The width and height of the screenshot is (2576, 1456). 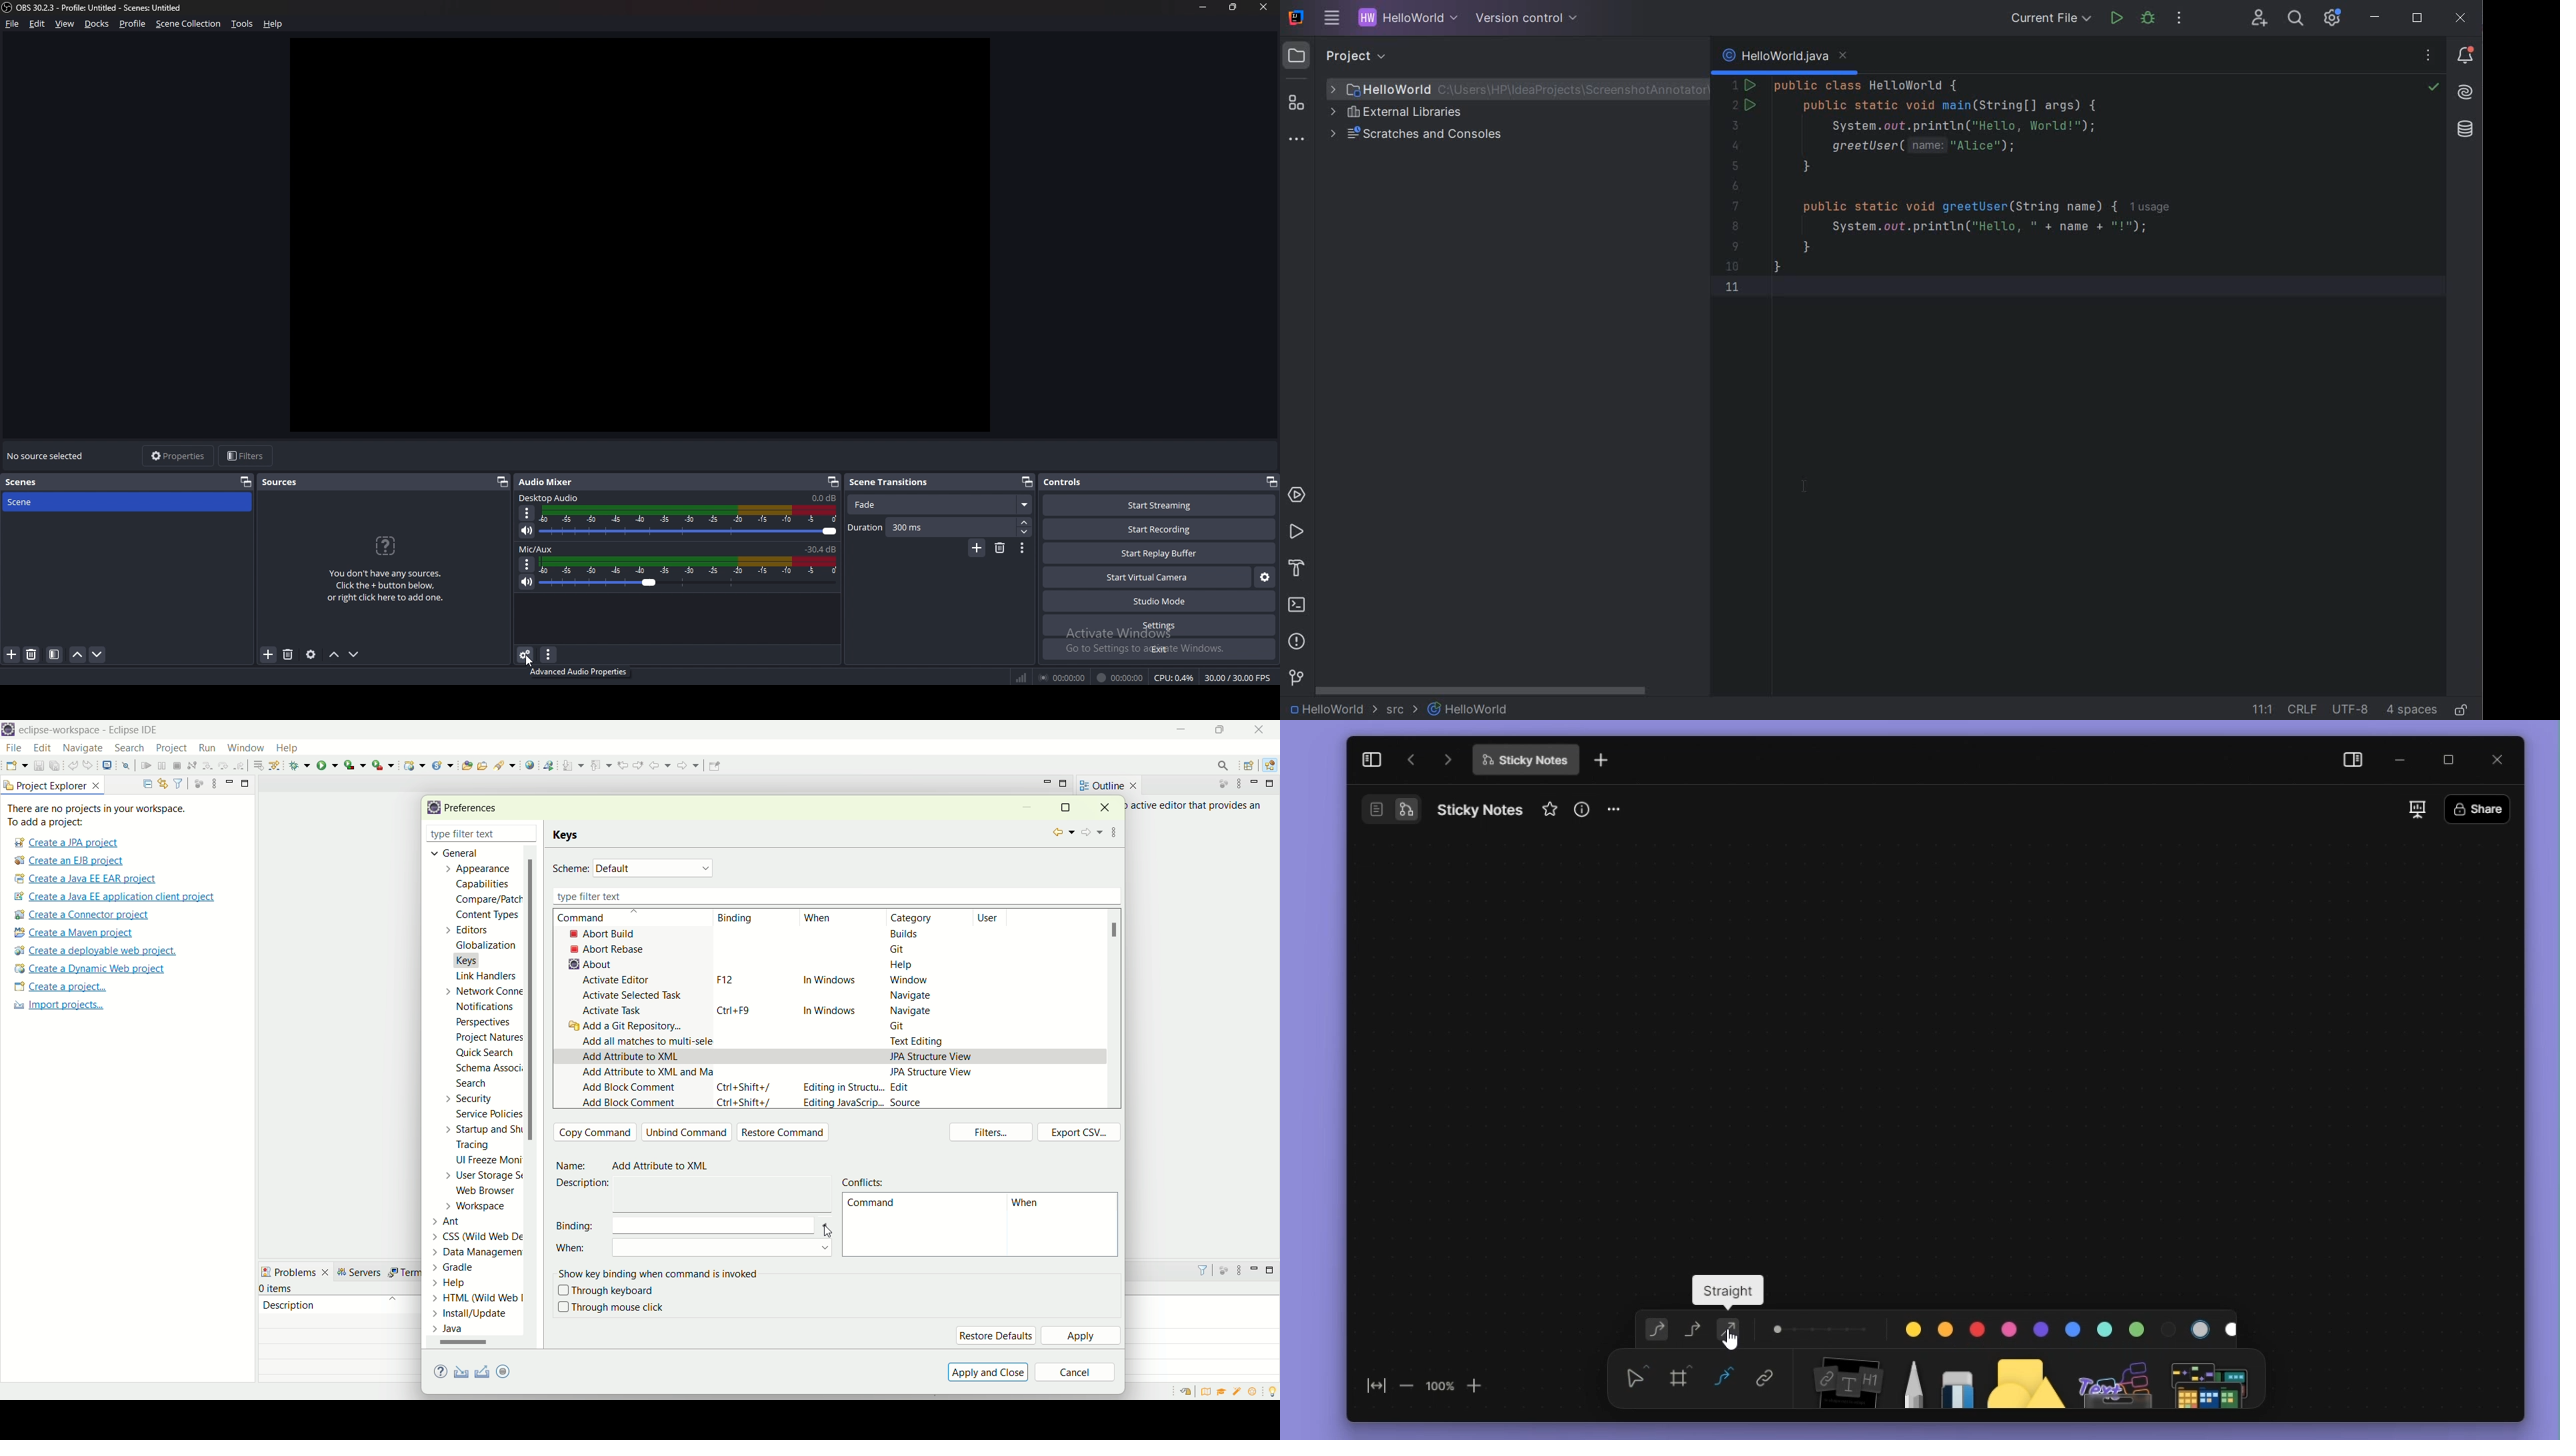 I want to click on help, so click(x=902, y=967).